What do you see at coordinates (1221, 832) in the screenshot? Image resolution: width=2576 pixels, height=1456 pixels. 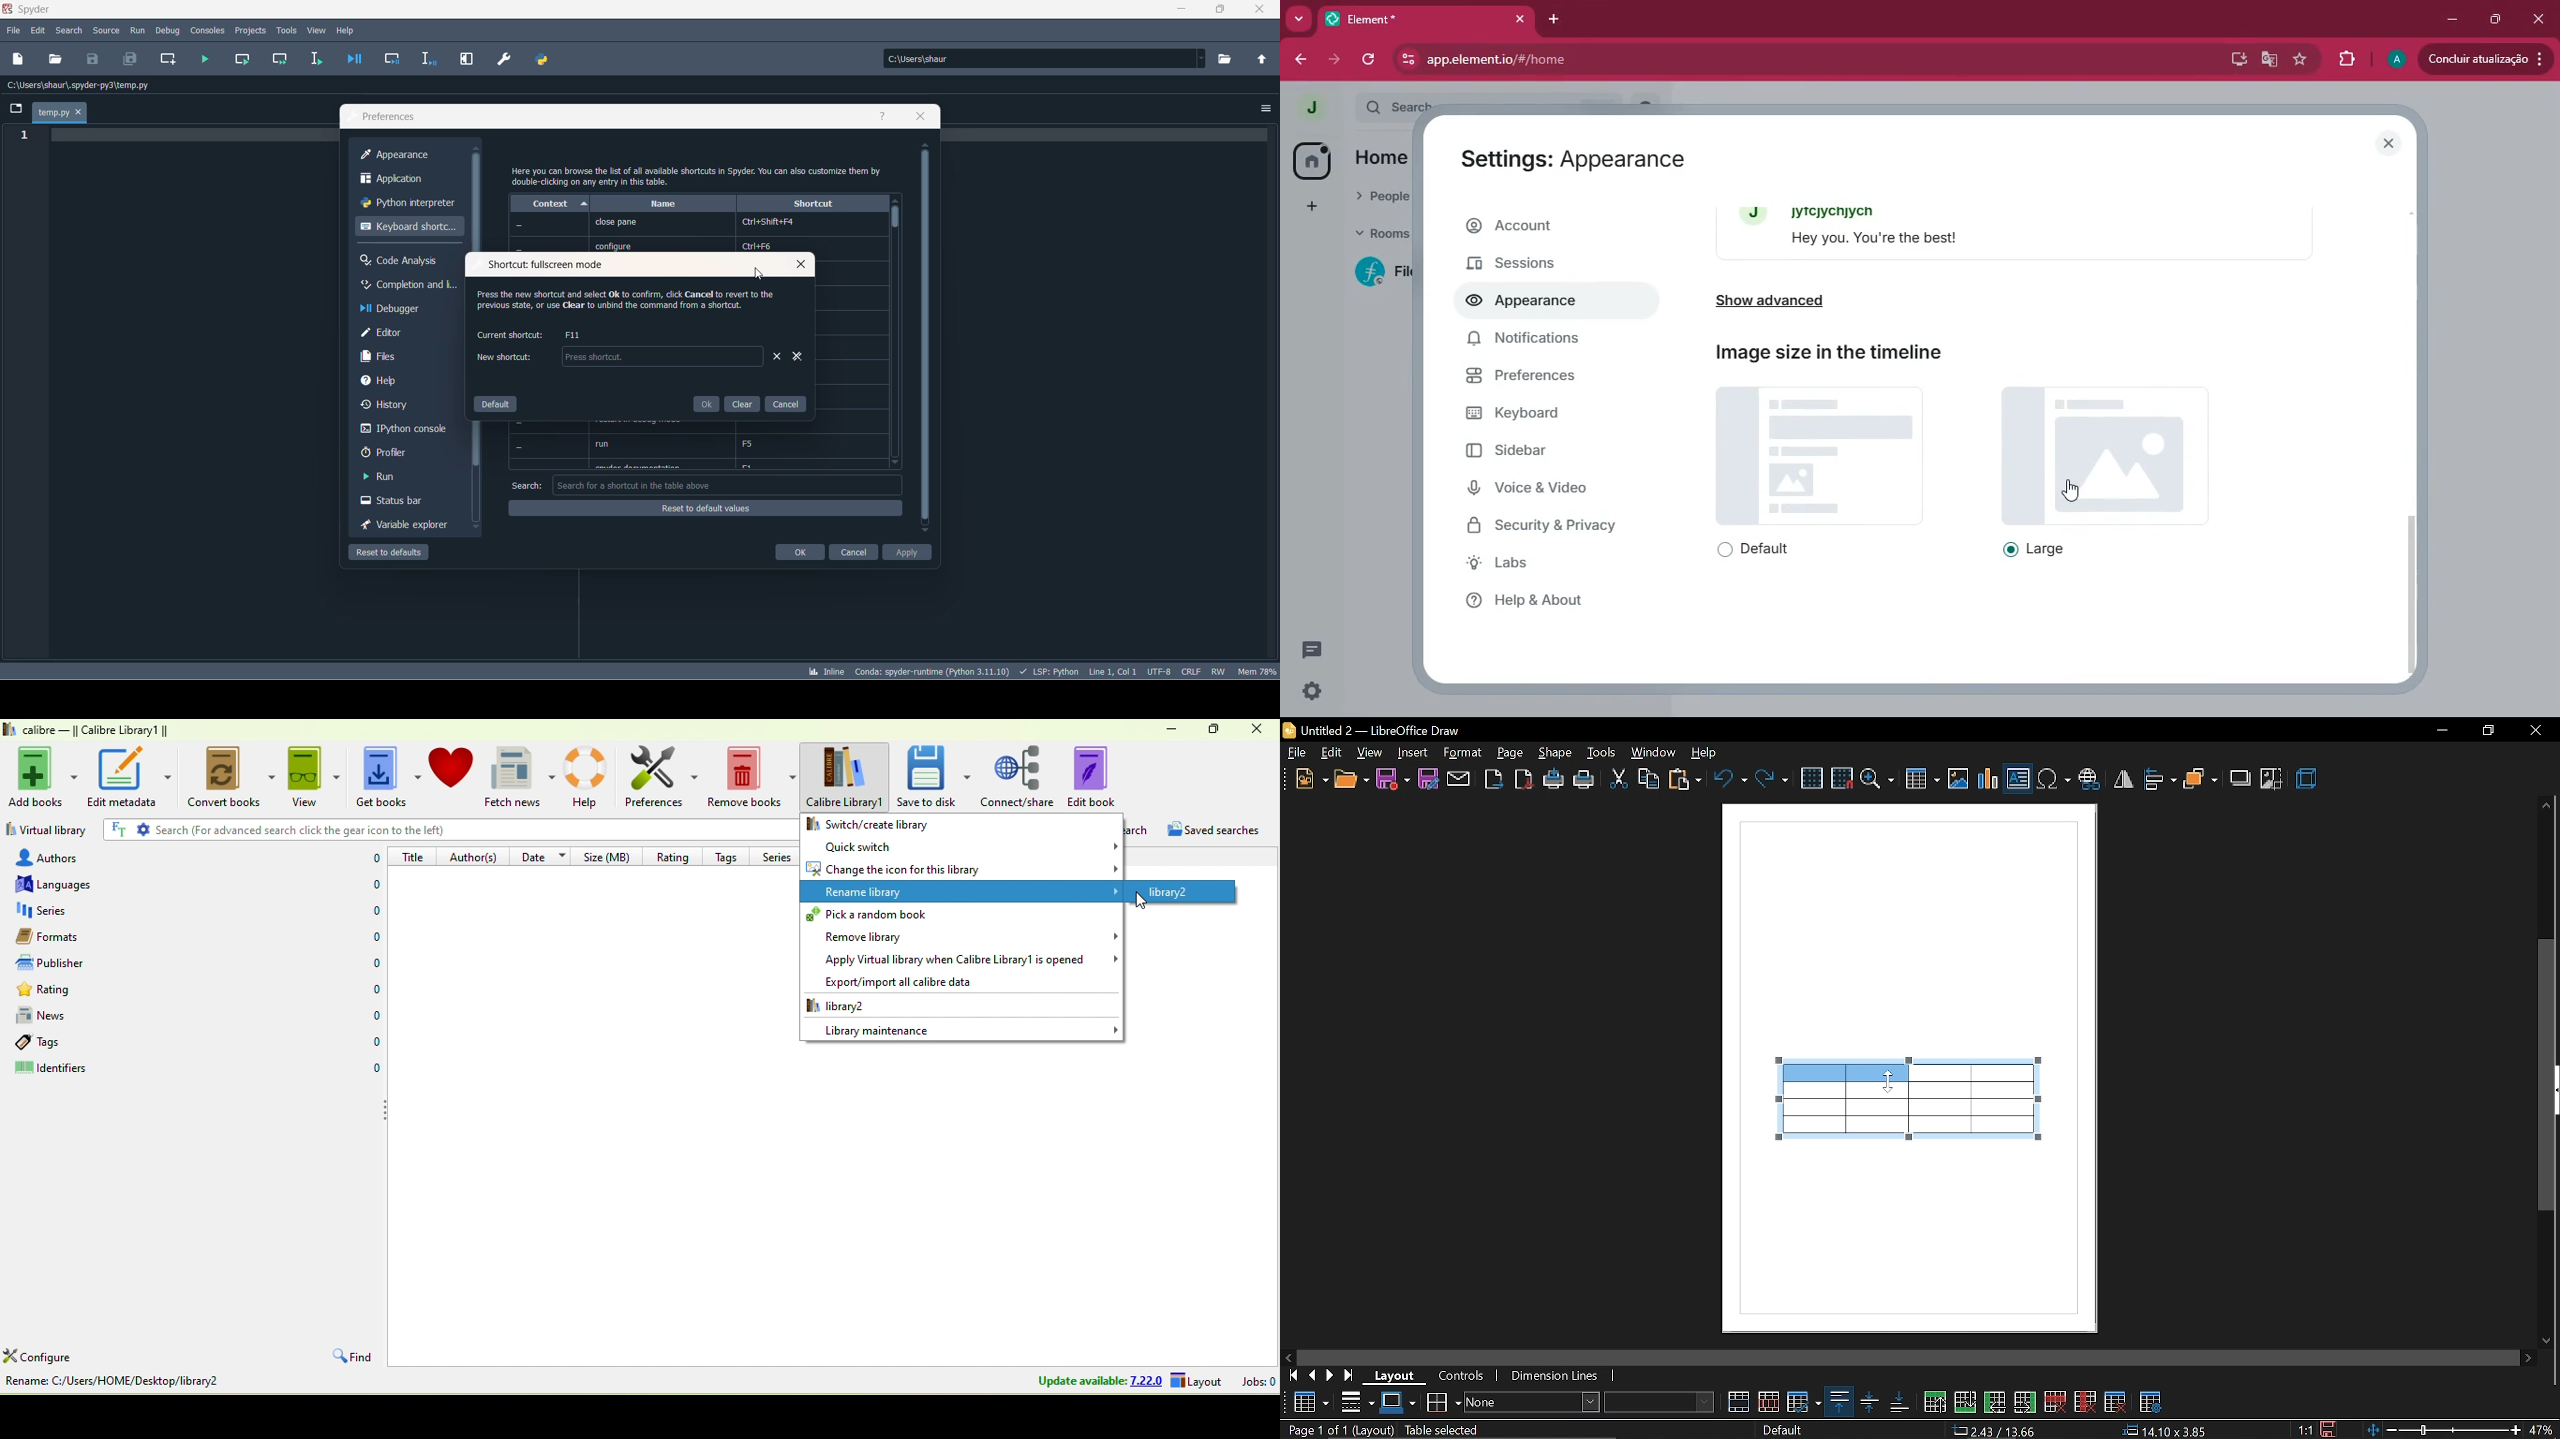 I see `saved searches` at bounding box center [1221, 832].